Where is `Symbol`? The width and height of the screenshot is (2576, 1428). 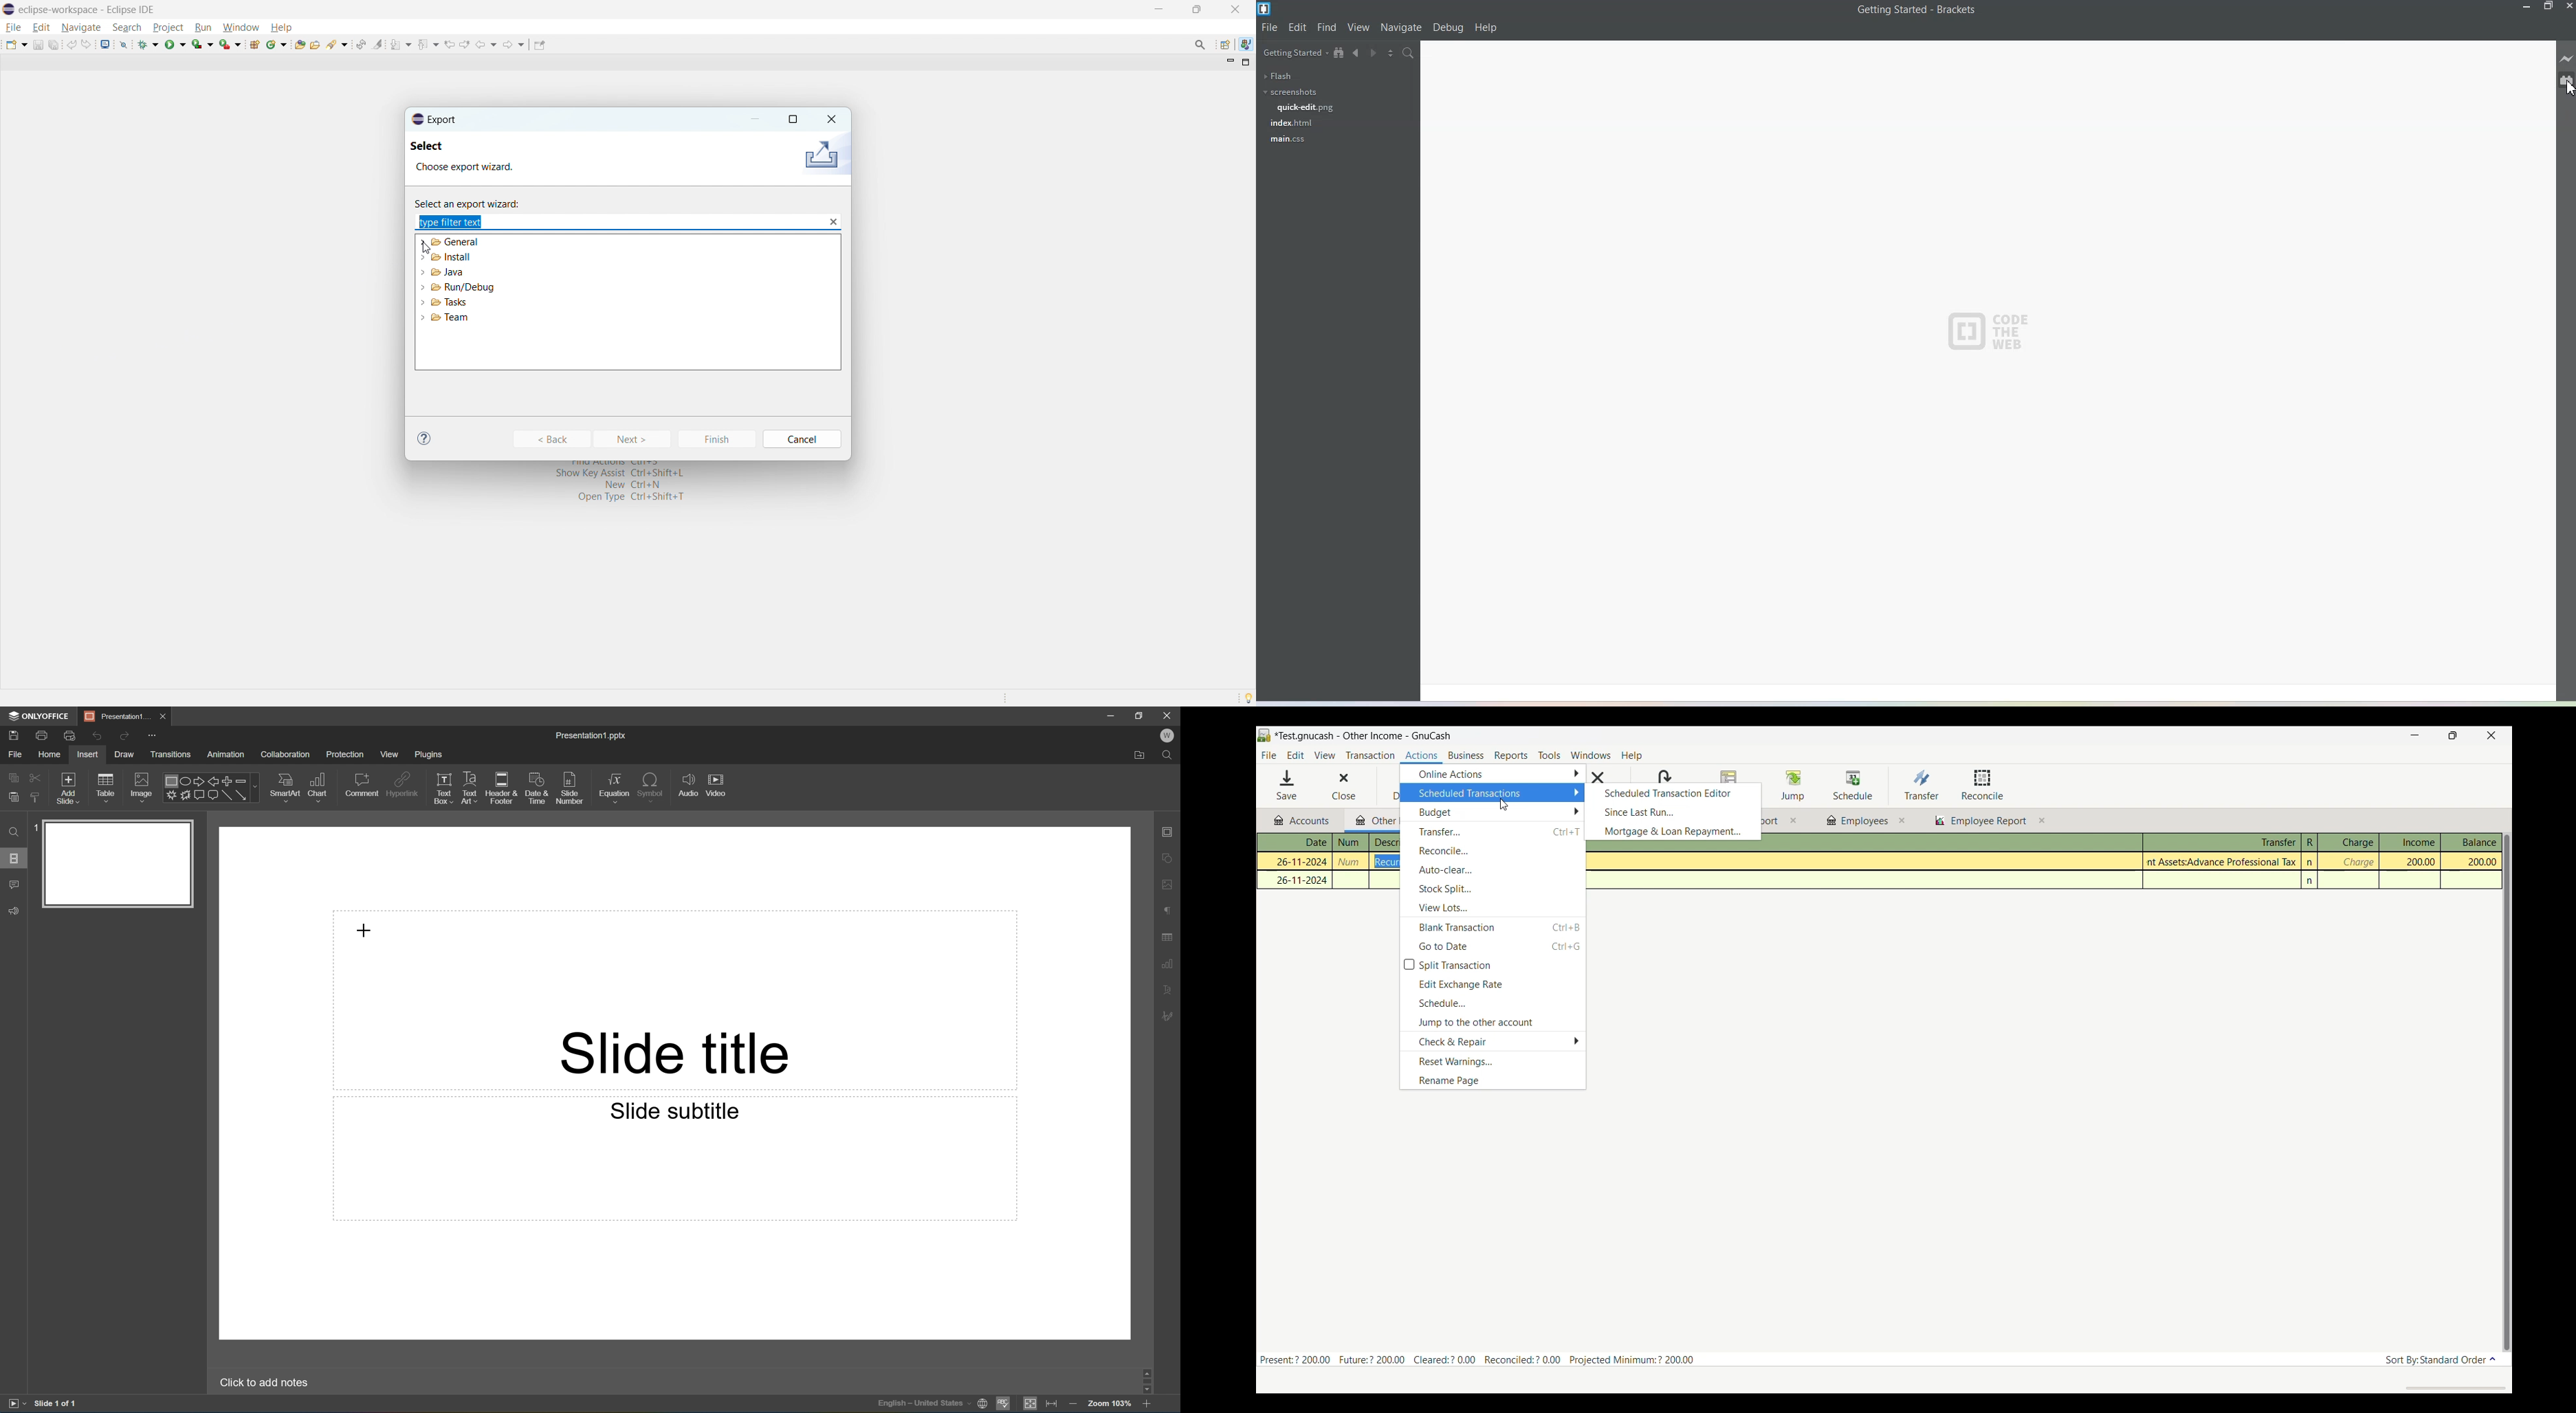
Symbol is located at coordinates (651, 786).